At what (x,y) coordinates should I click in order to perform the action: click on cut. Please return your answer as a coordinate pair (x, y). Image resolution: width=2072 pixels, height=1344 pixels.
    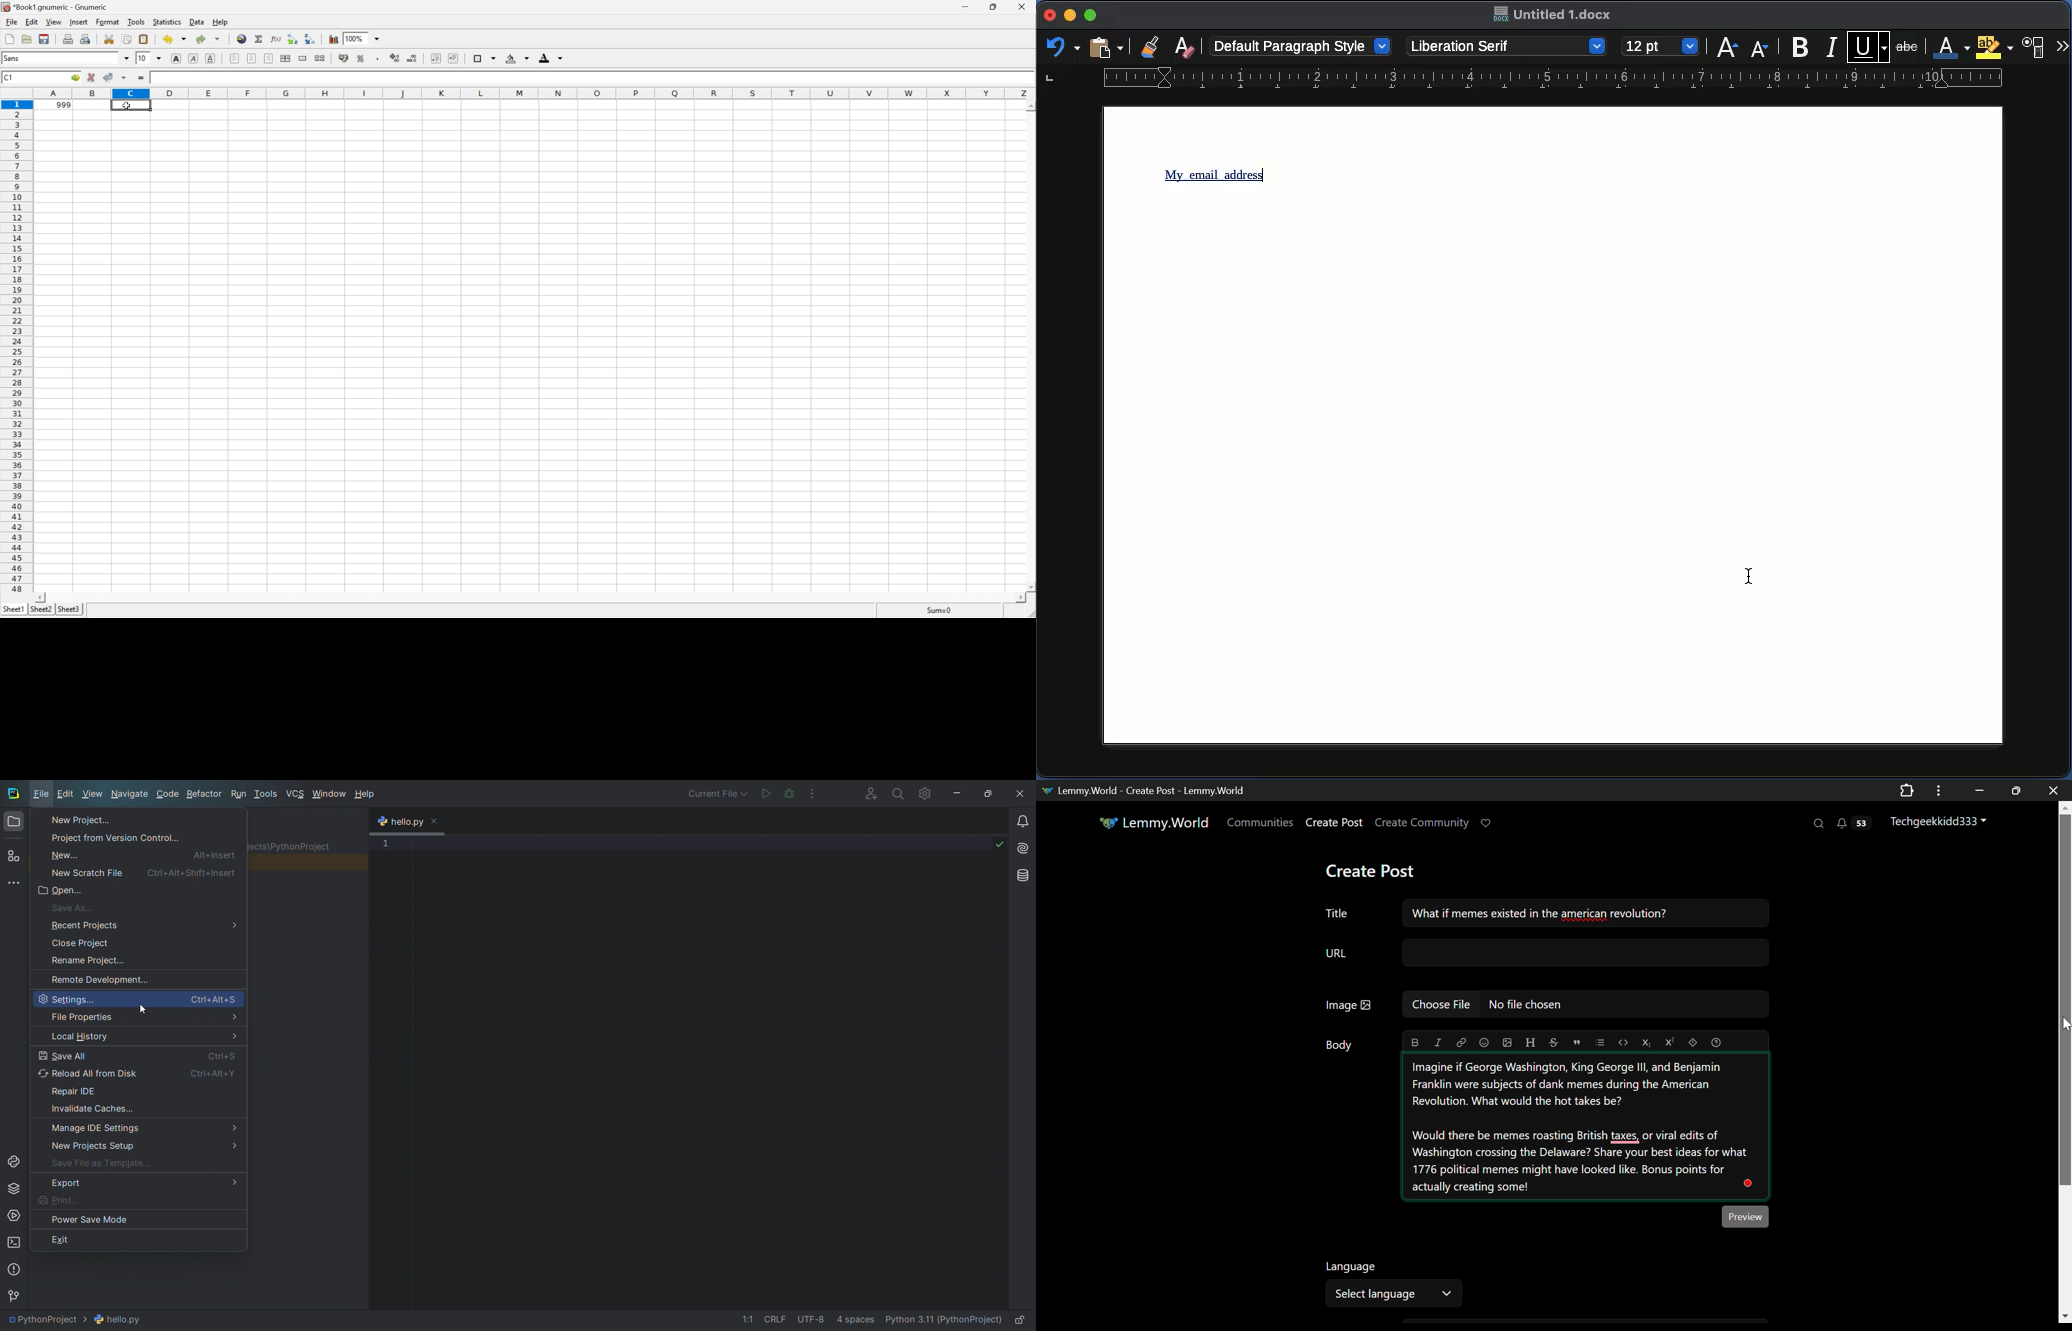
    Looking at the image, I should click on (110, 41).